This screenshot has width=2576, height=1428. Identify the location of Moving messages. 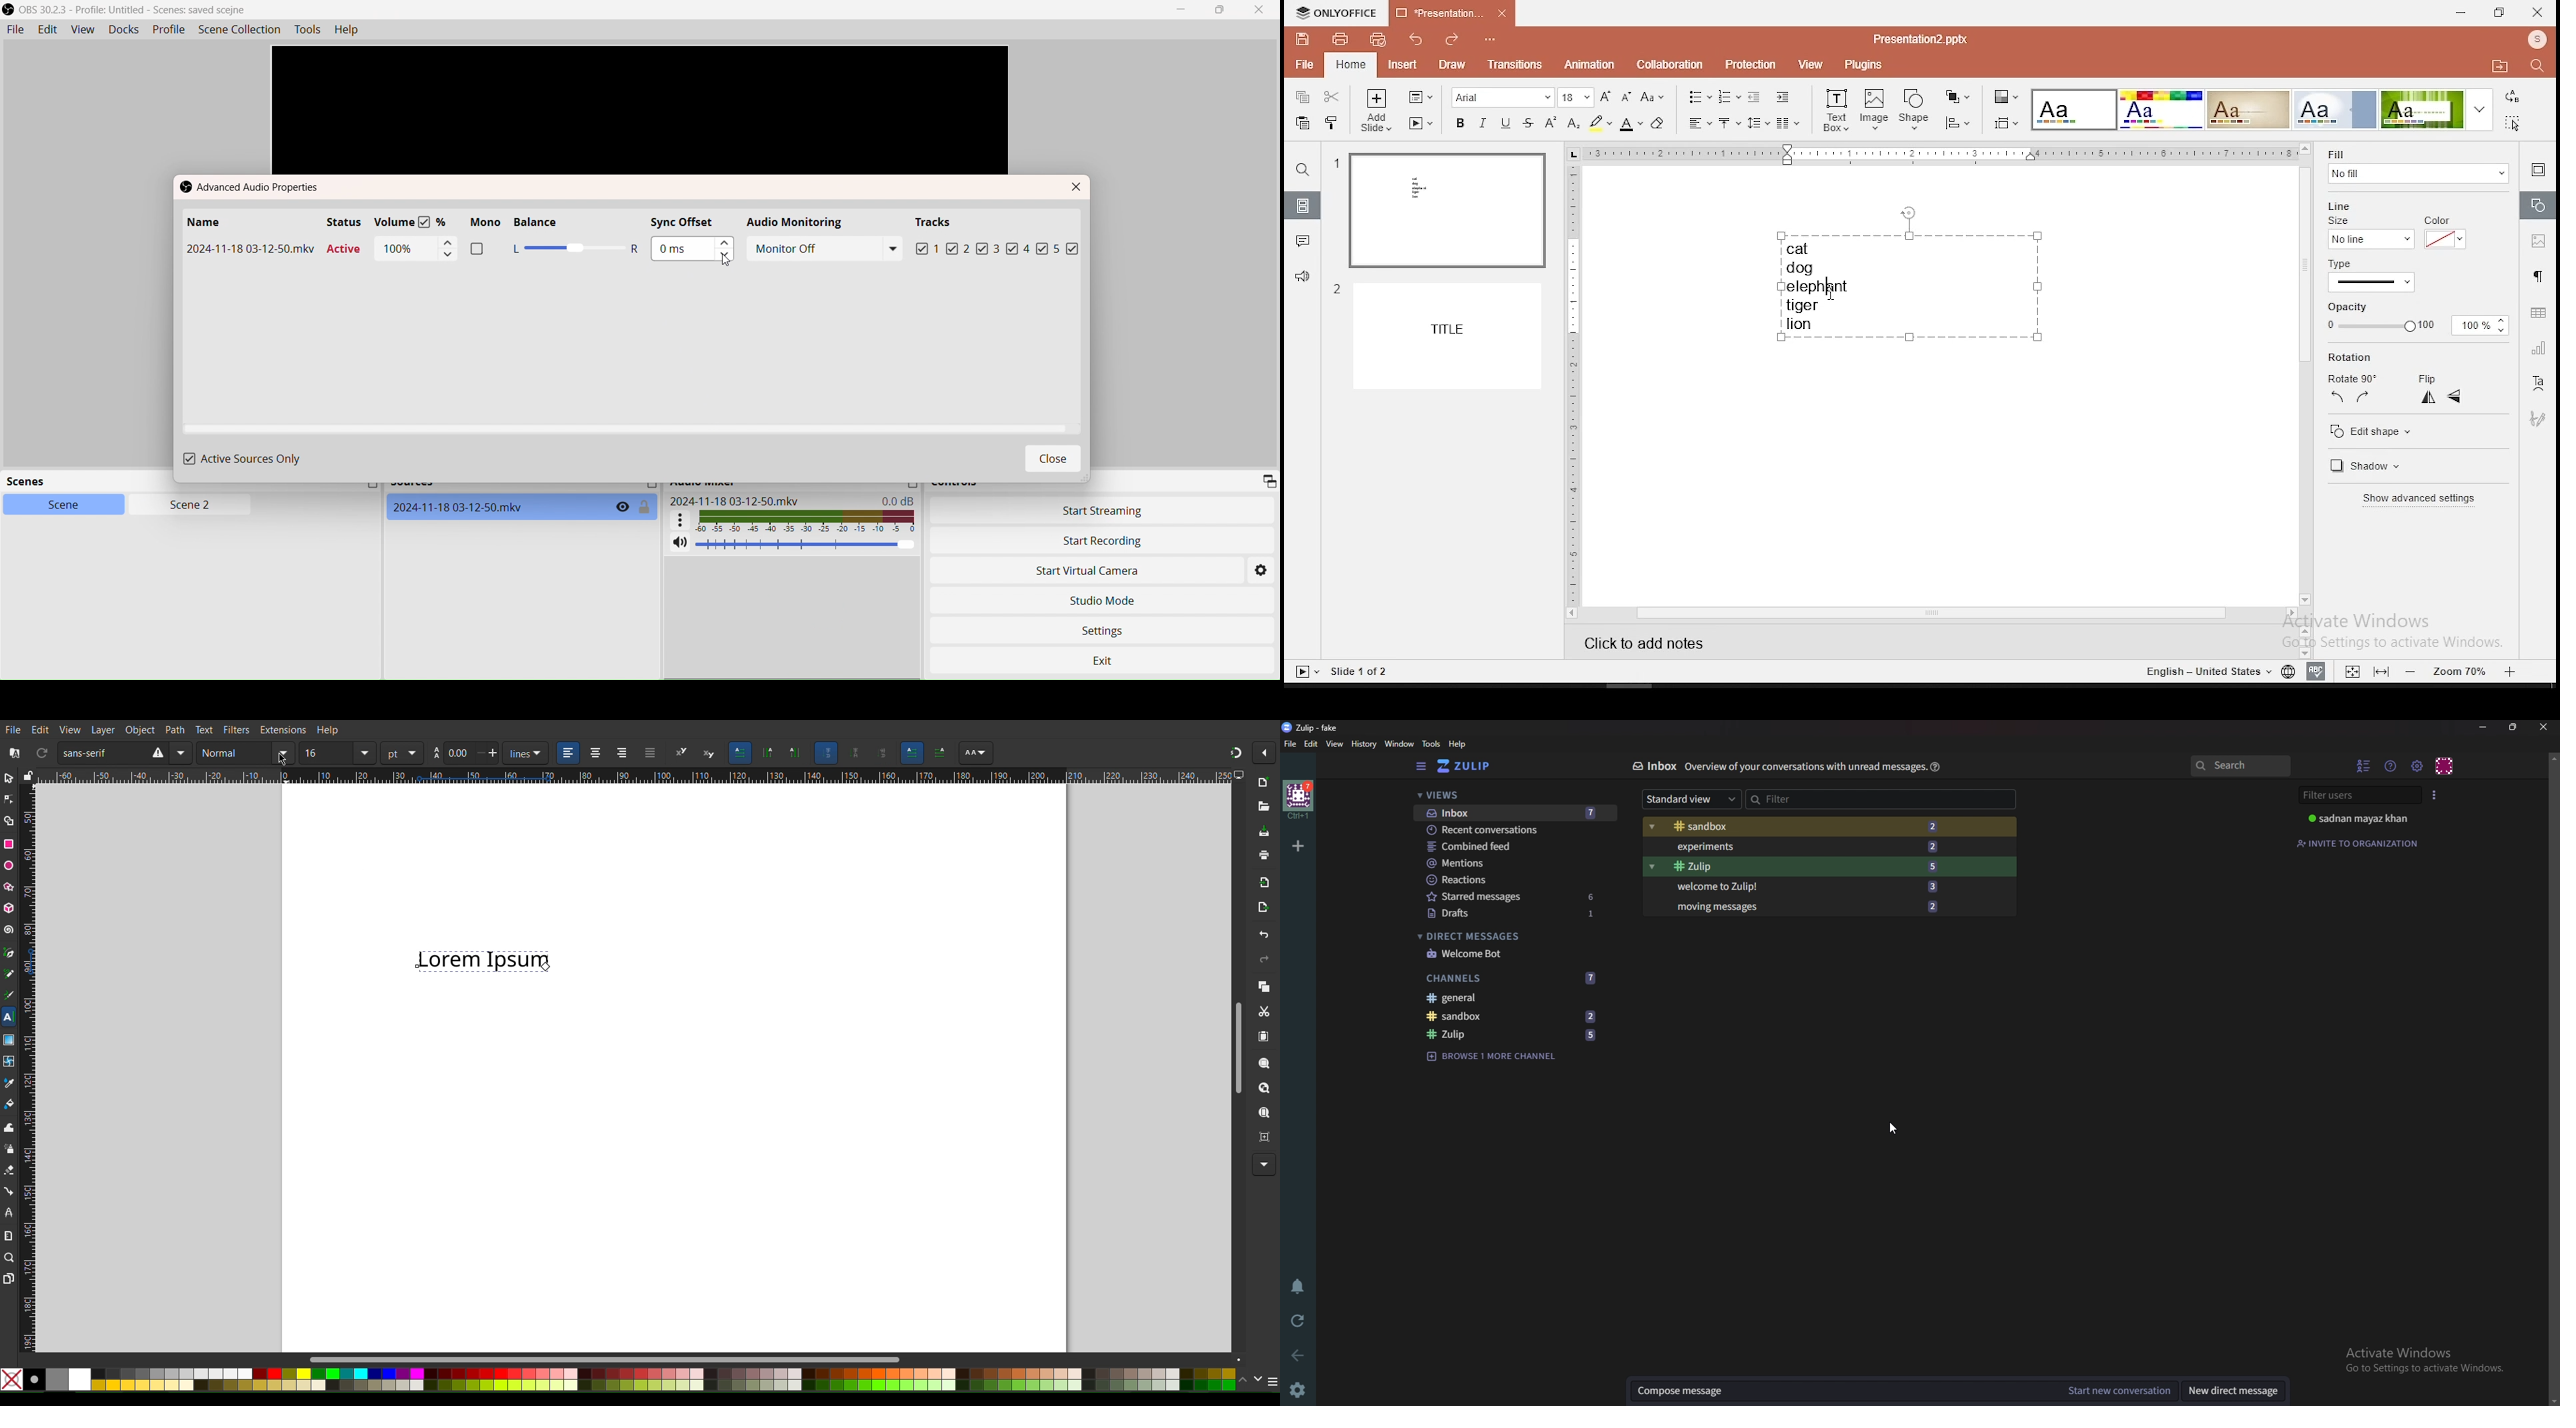
(1809, 907).